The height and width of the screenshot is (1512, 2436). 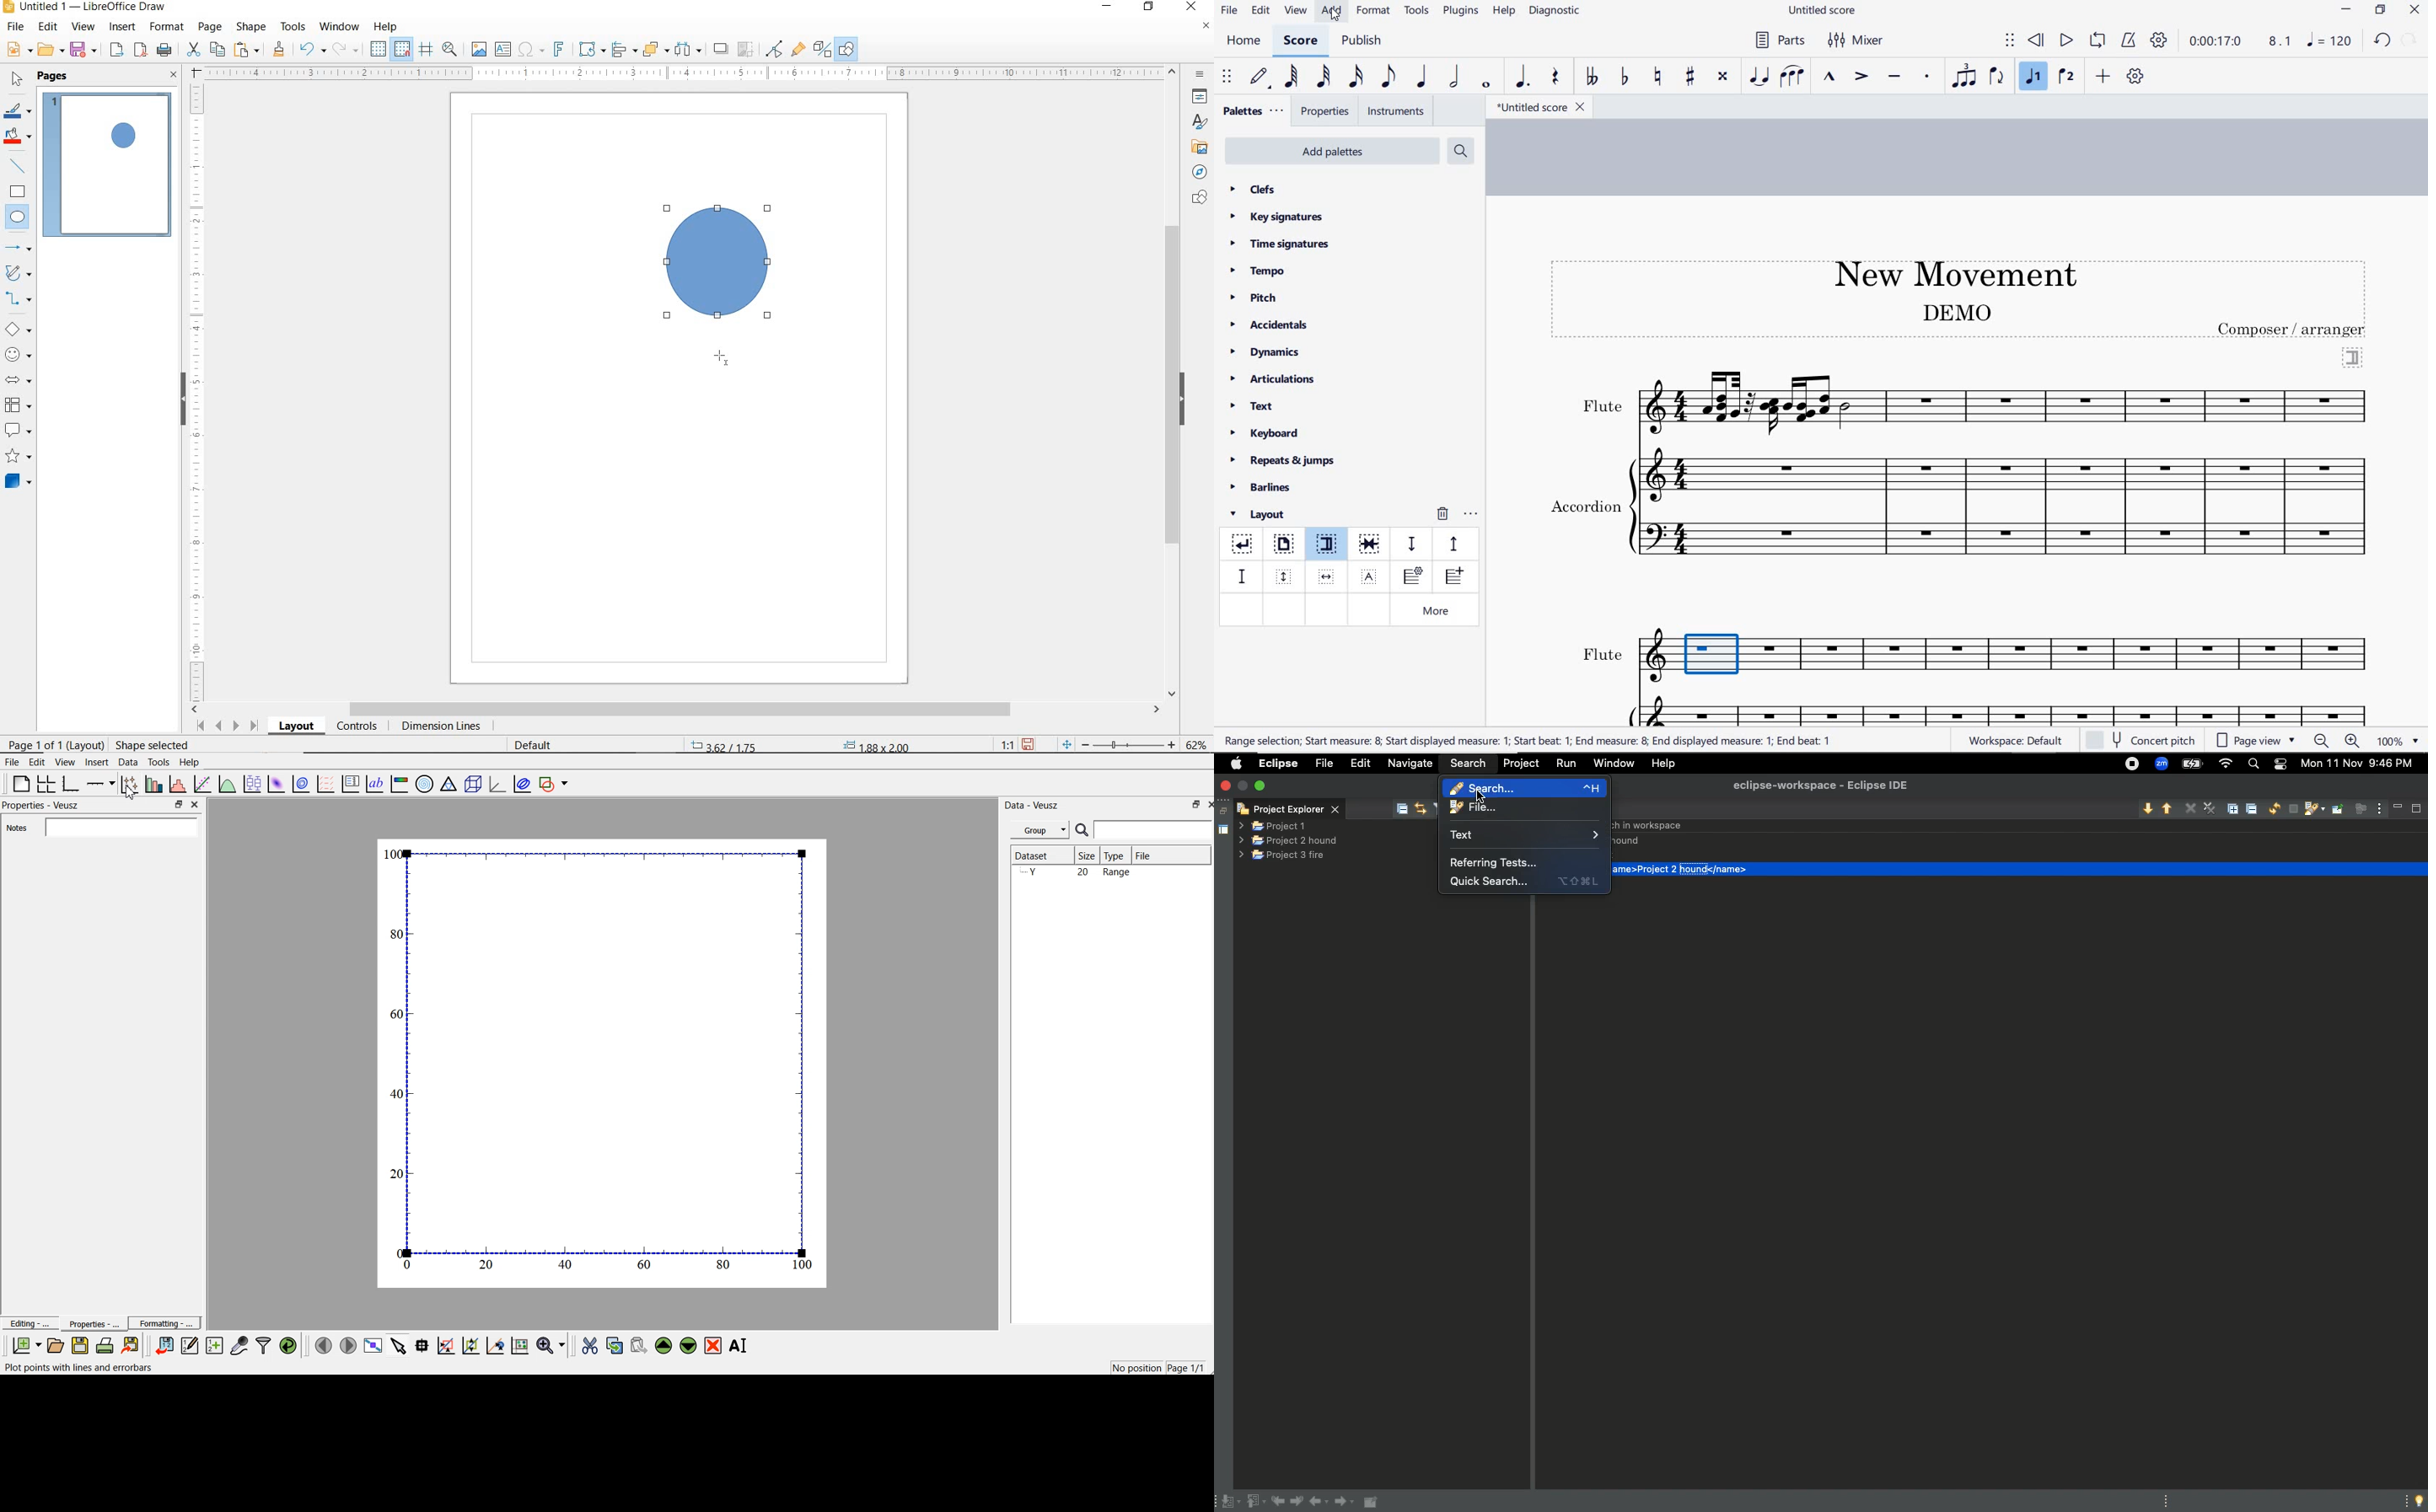 I want to click on Search, so click(x=2253, y=764).